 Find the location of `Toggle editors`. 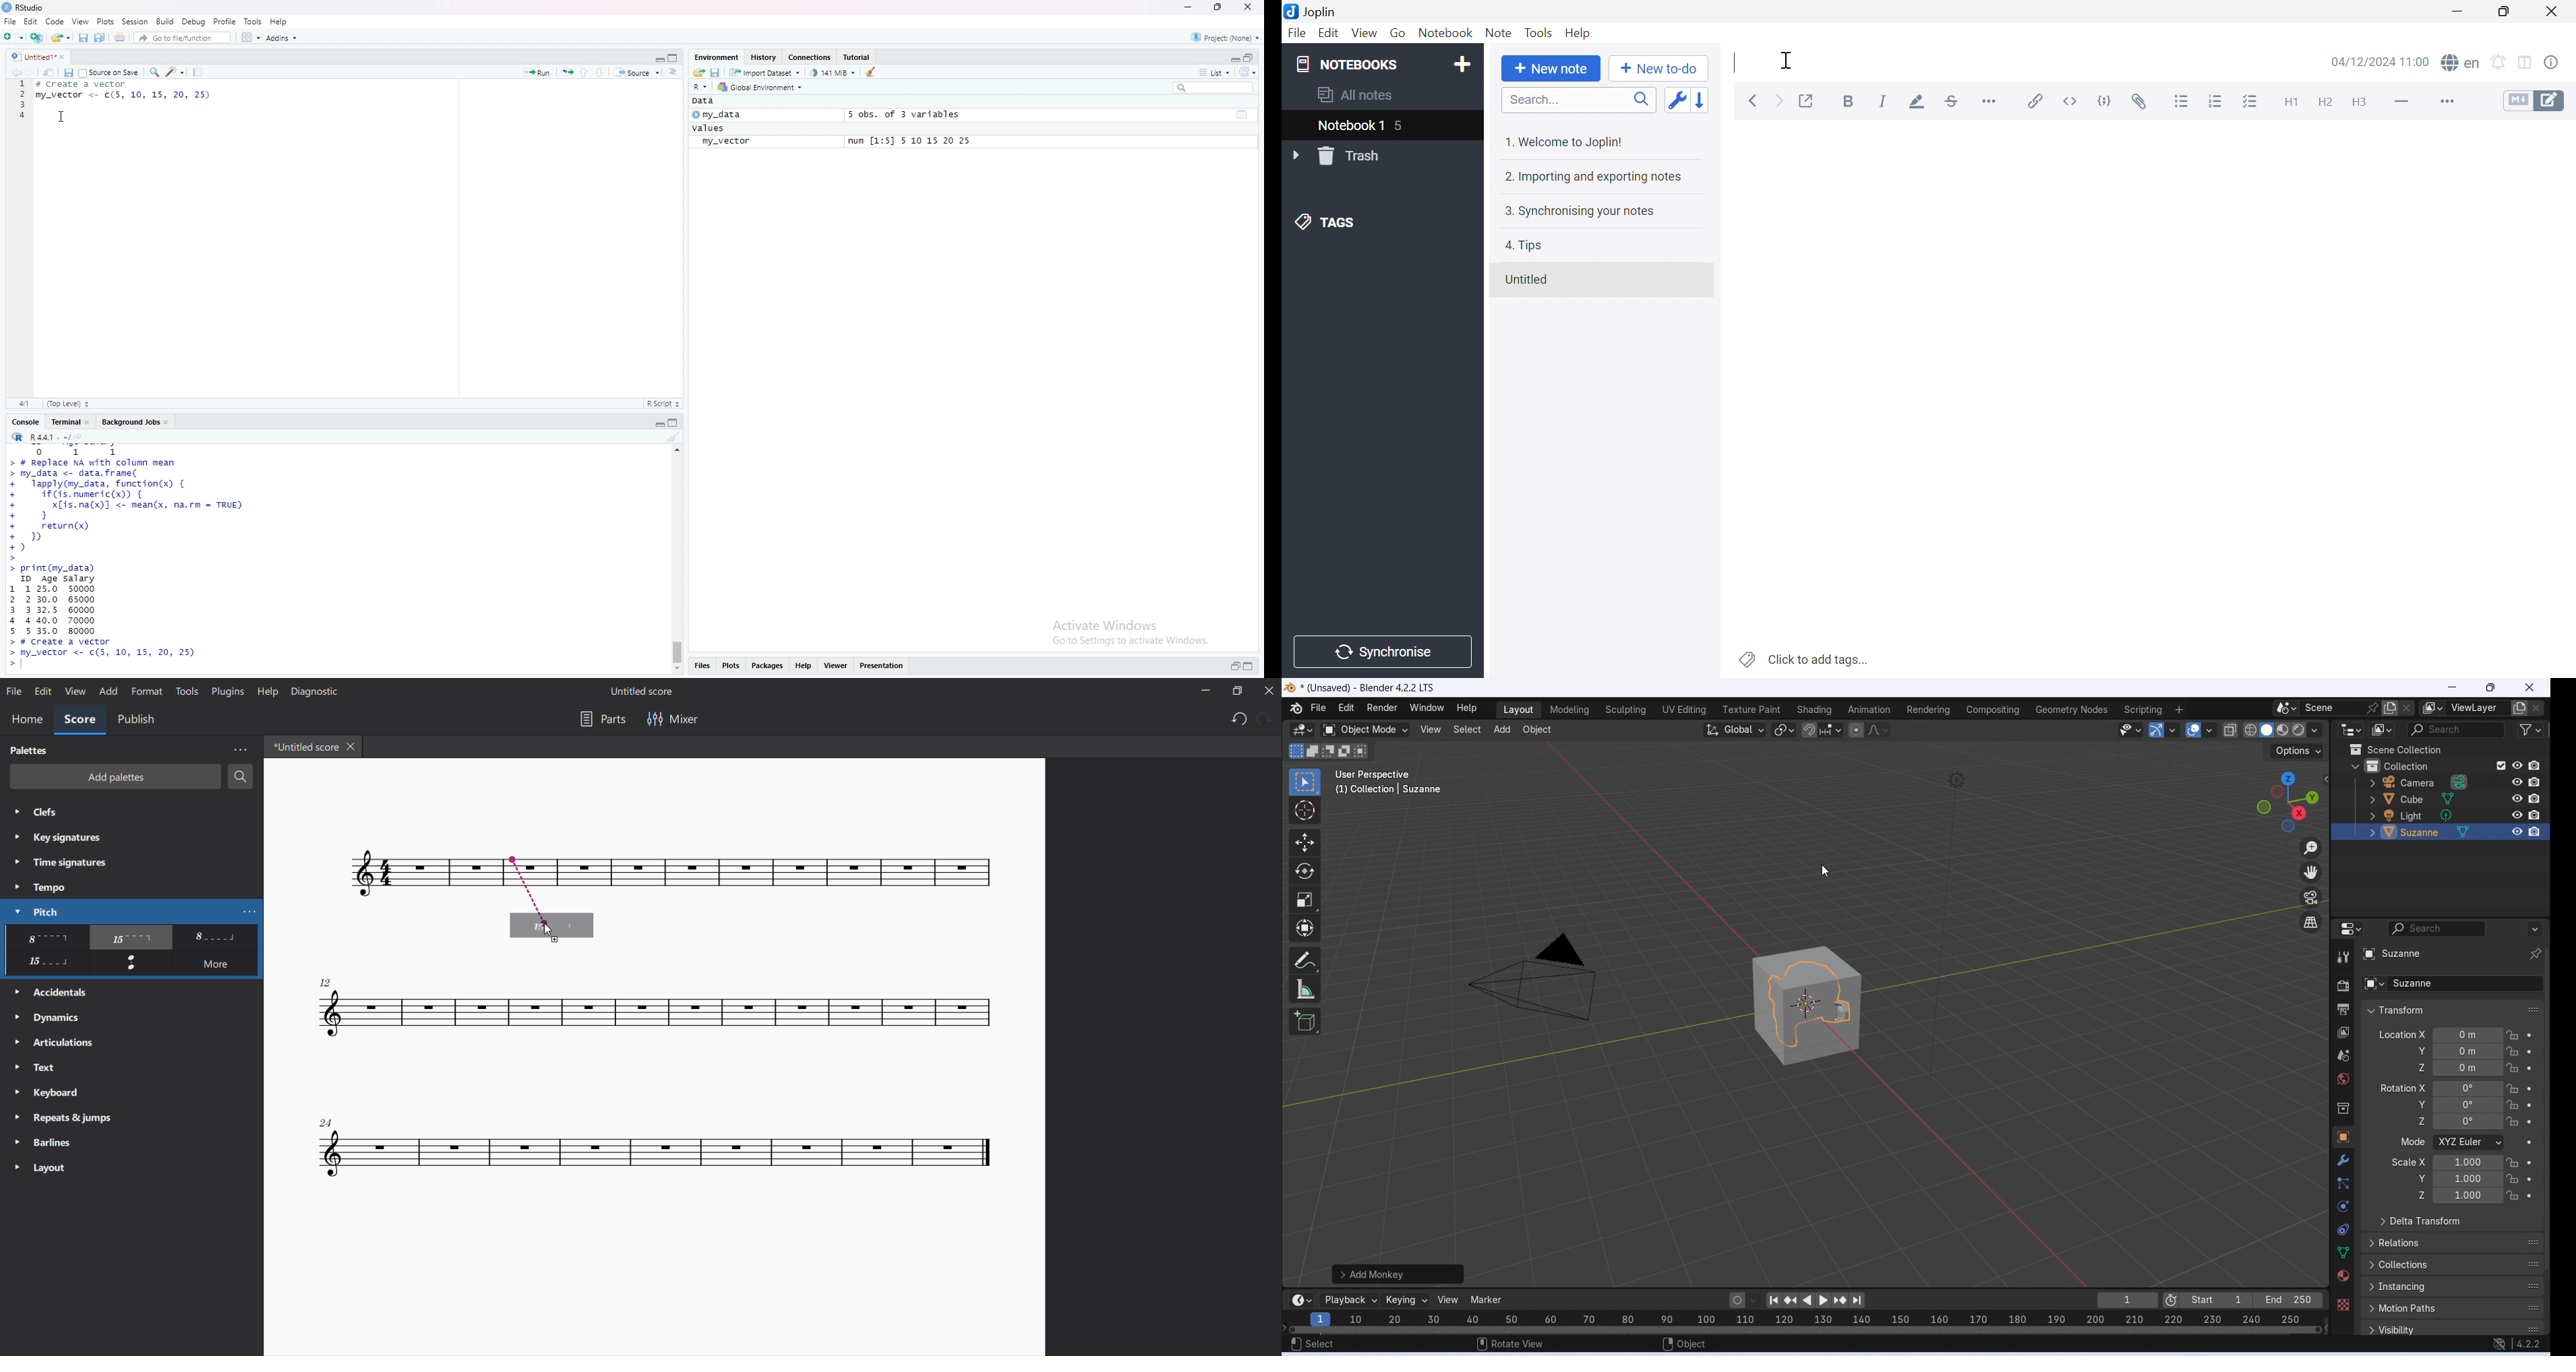

Toggle editors is located at coordinates (2534, 101).